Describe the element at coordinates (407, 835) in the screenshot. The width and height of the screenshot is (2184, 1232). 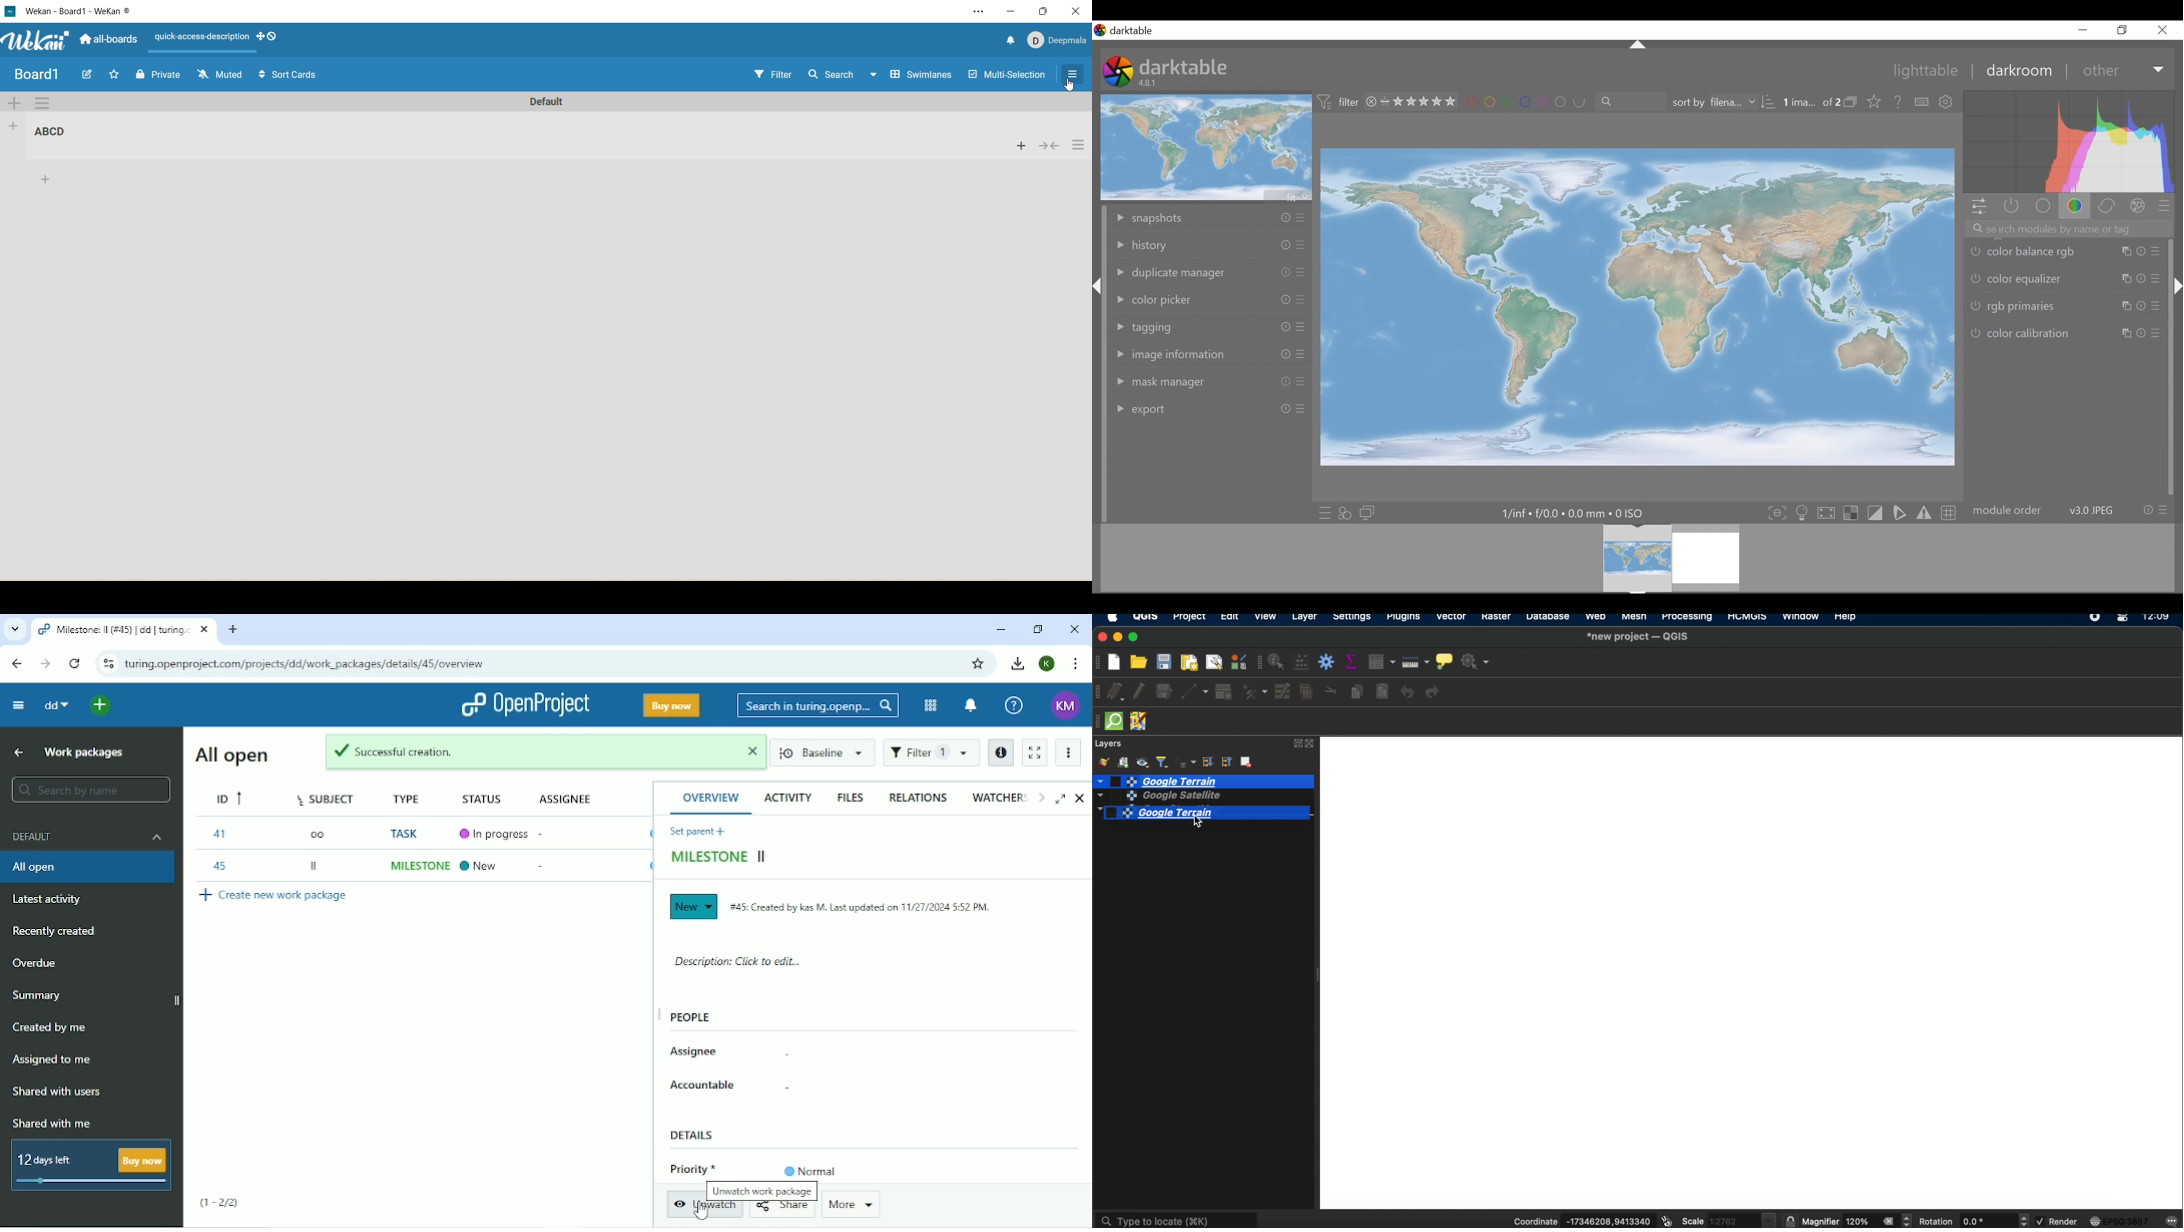
I see `task` at that location.